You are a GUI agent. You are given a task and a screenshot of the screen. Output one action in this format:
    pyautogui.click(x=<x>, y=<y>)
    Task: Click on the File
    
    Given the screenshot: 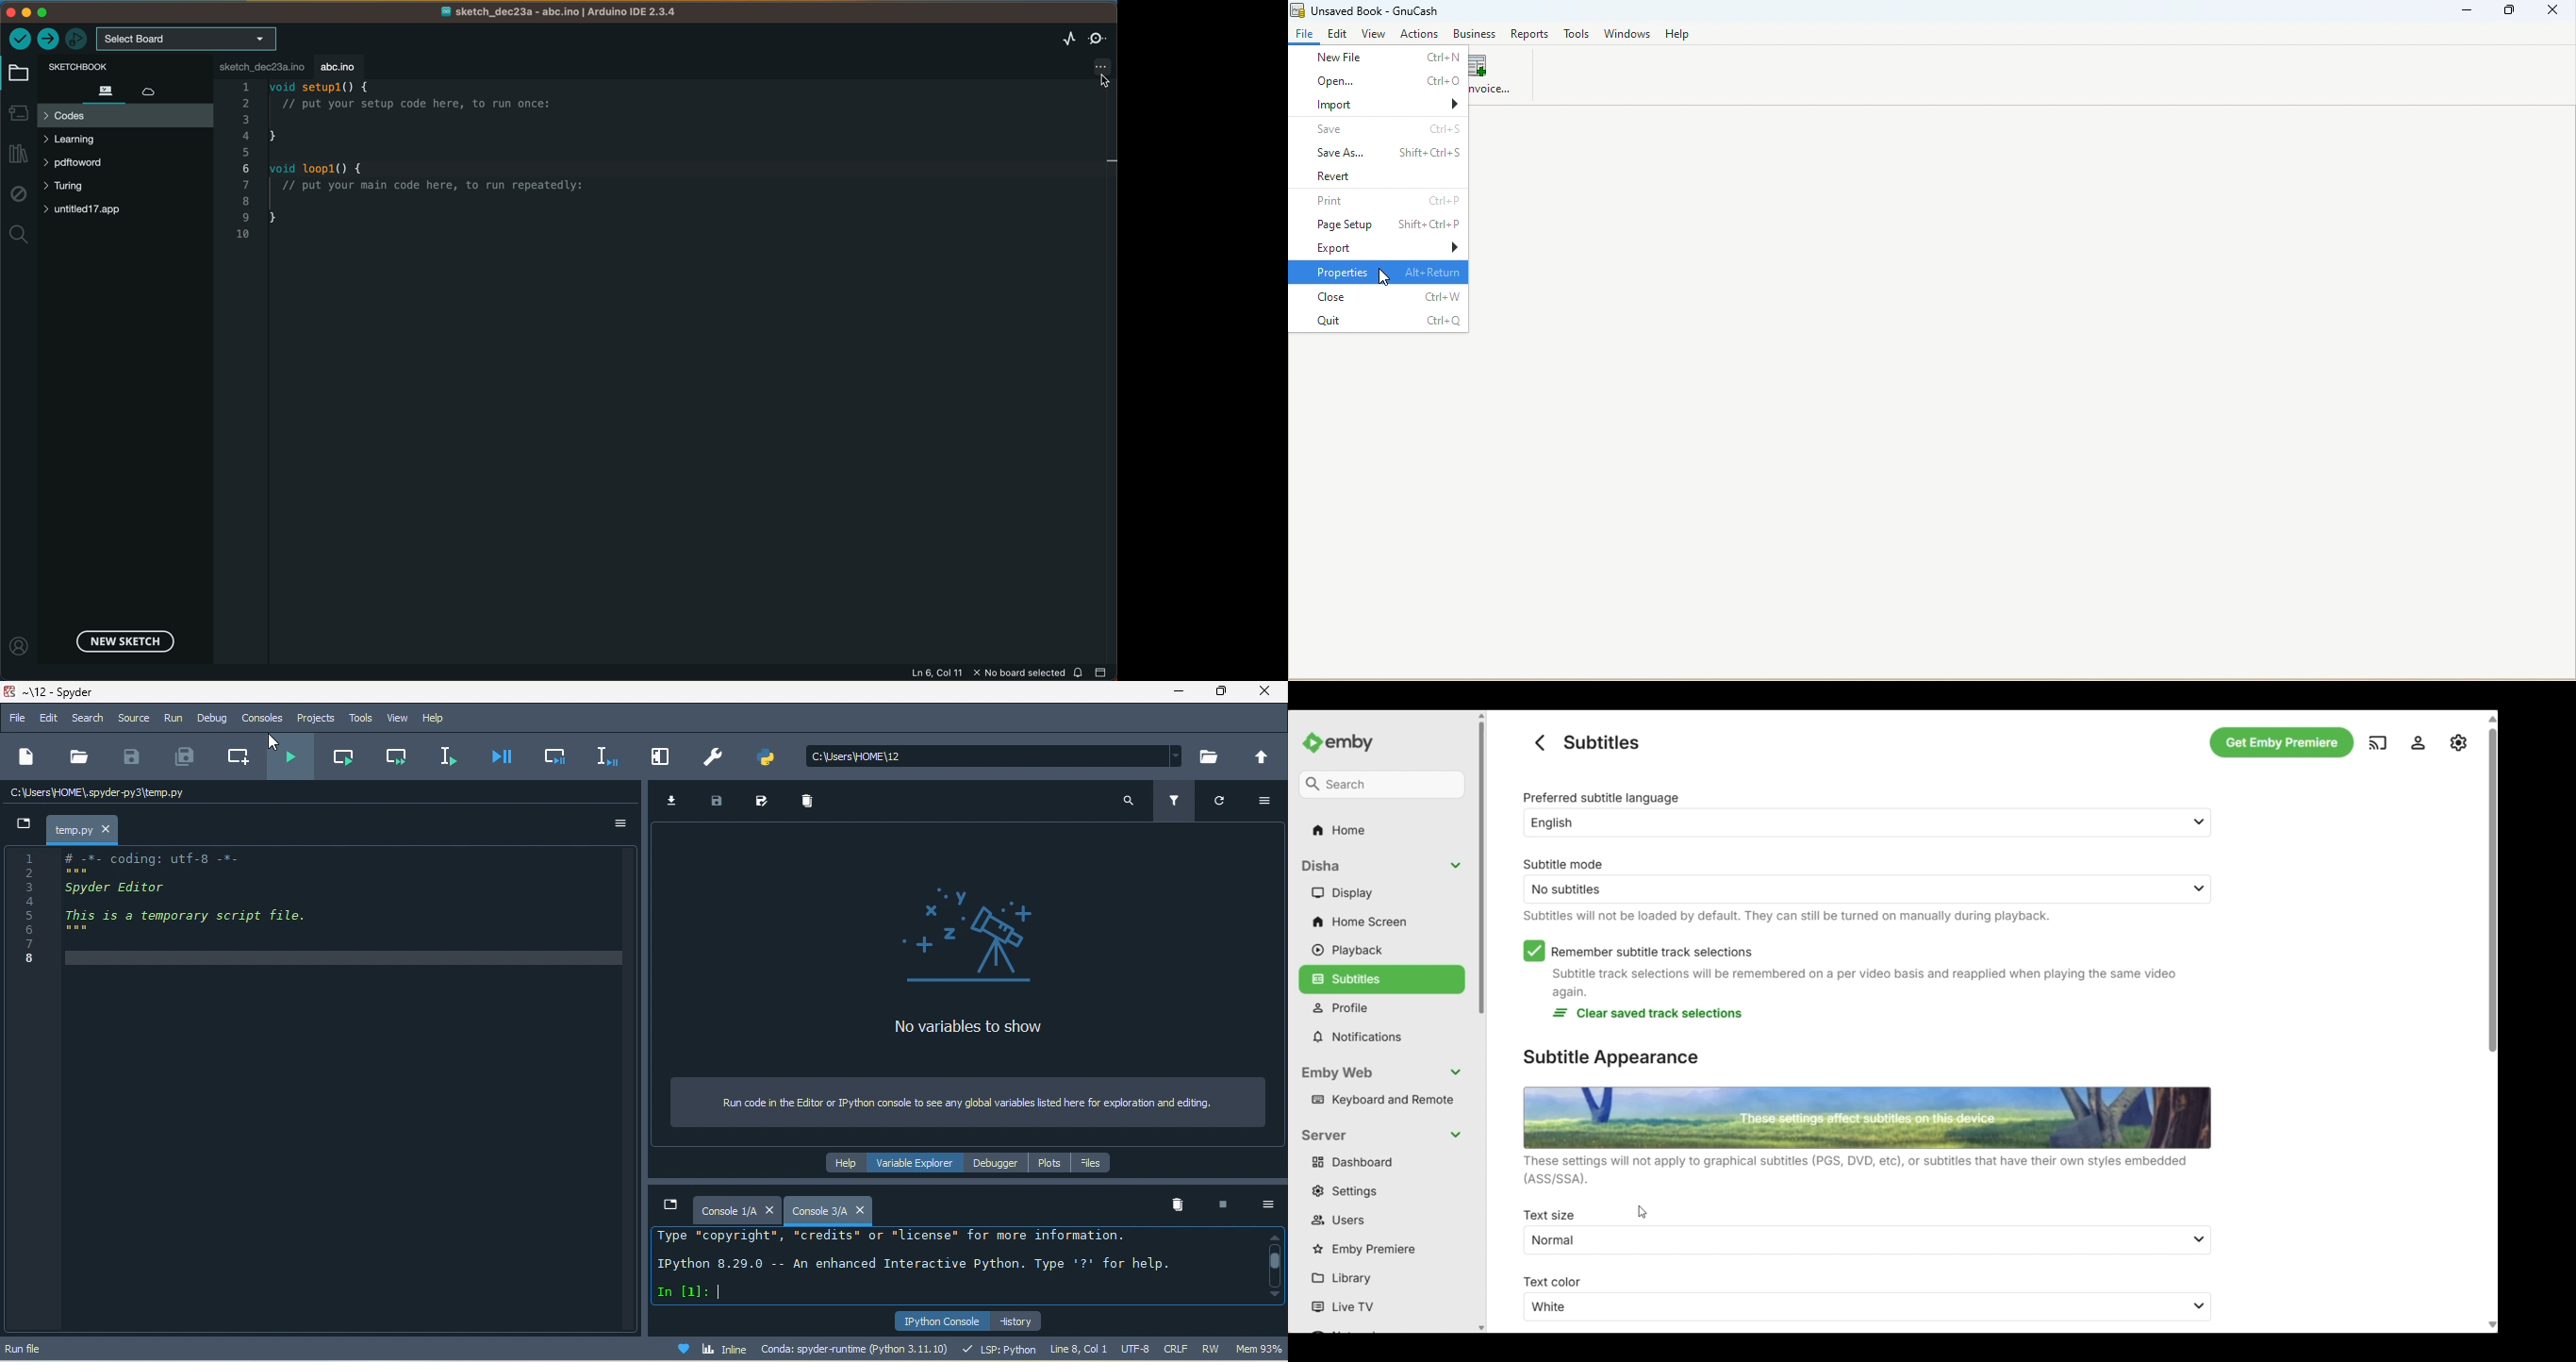 What is the action you would take?
    pyautogui.click(x=1305, y=36)
    